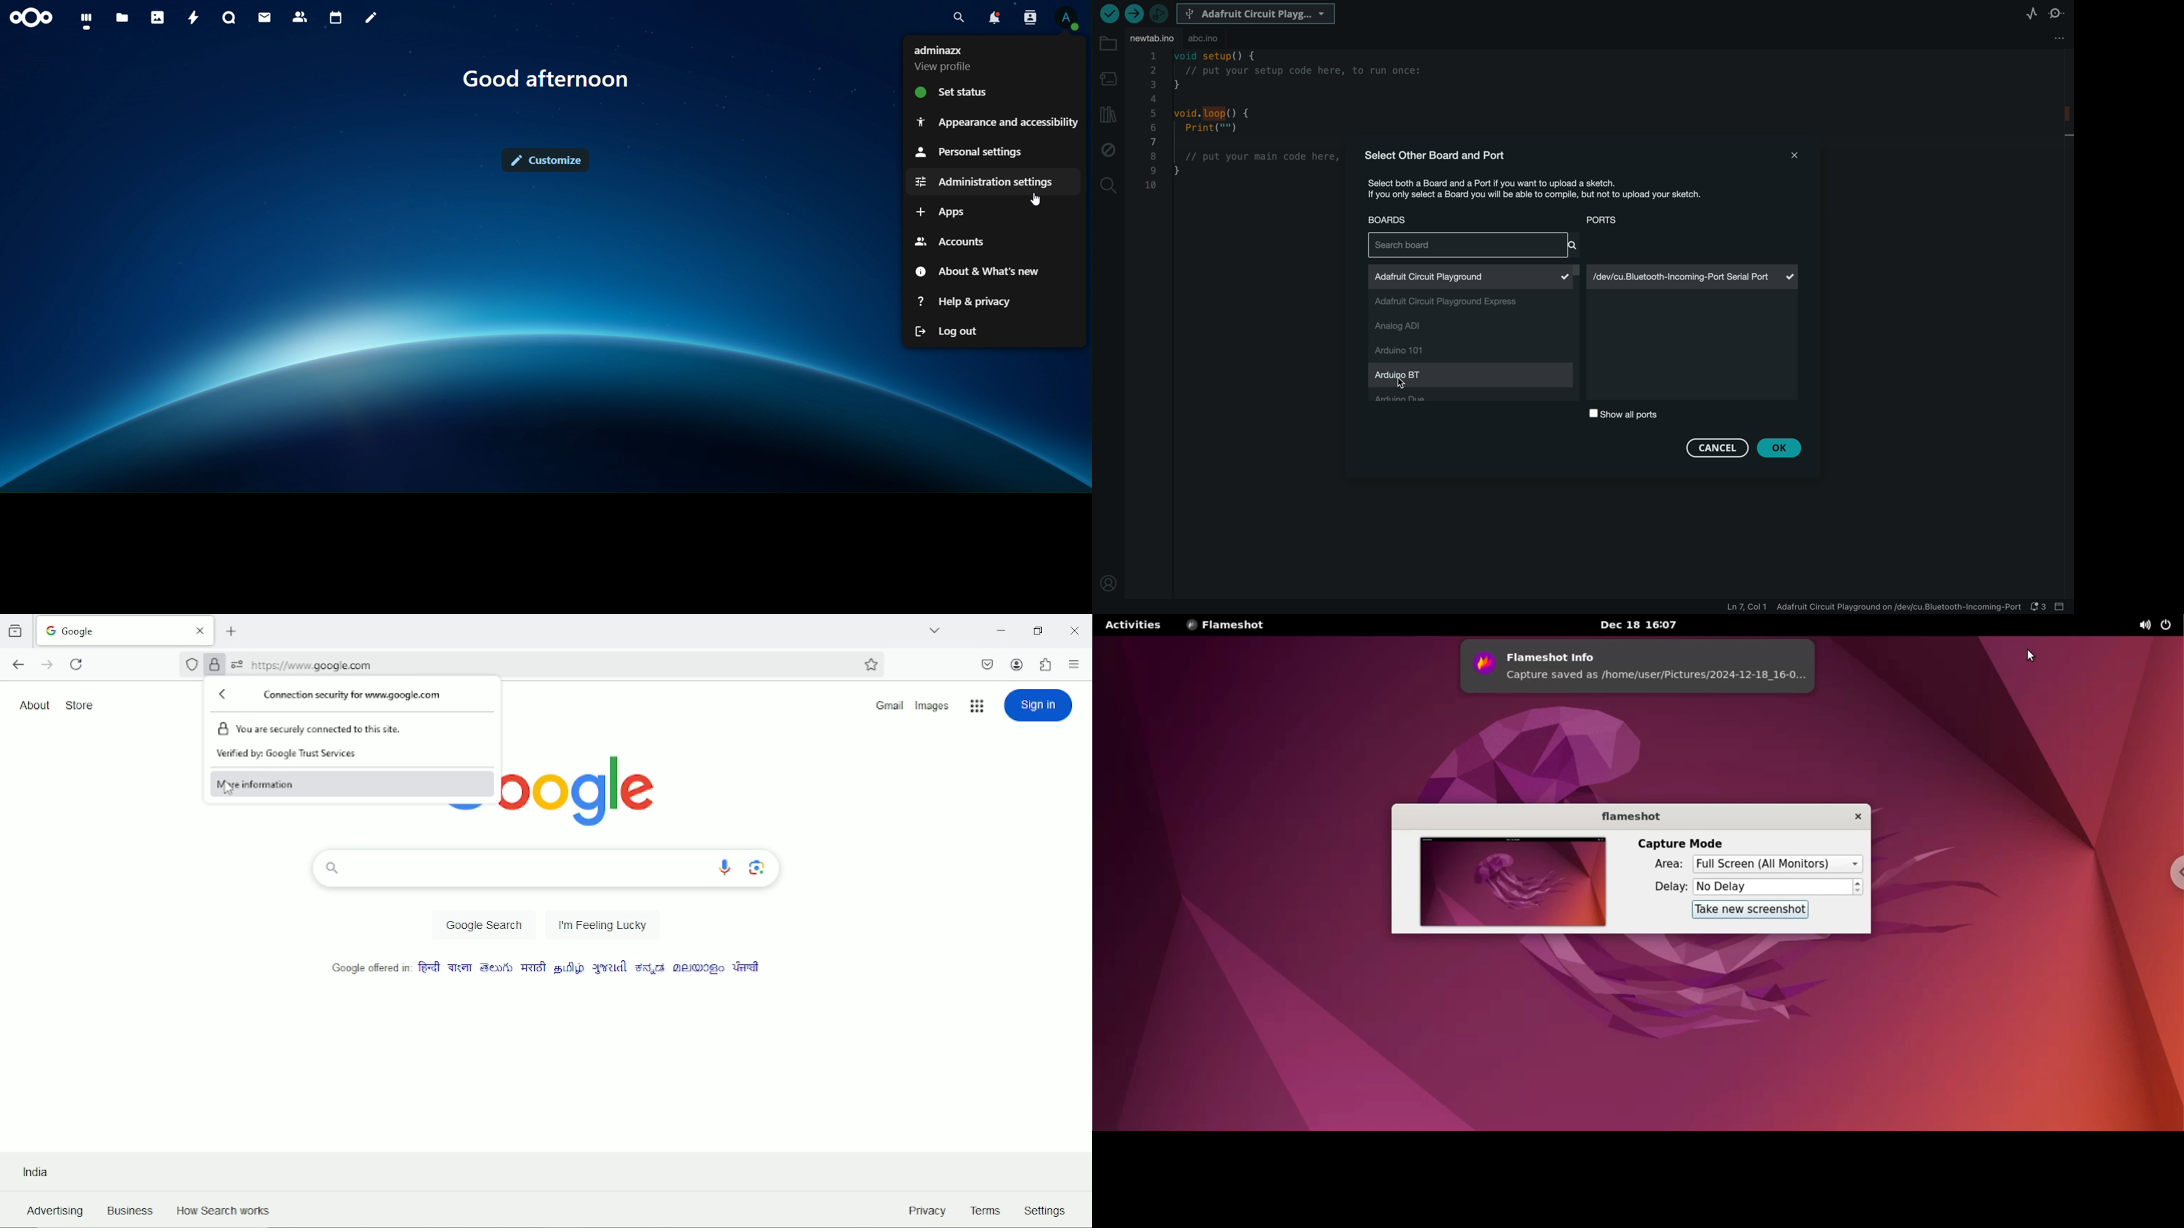 The image size is (2184, 1232). What do you see at coordinates (193, 664) in the screenshot?
I see `No trackers known to firefox were detected on this page` at bounding box center [193, 664].